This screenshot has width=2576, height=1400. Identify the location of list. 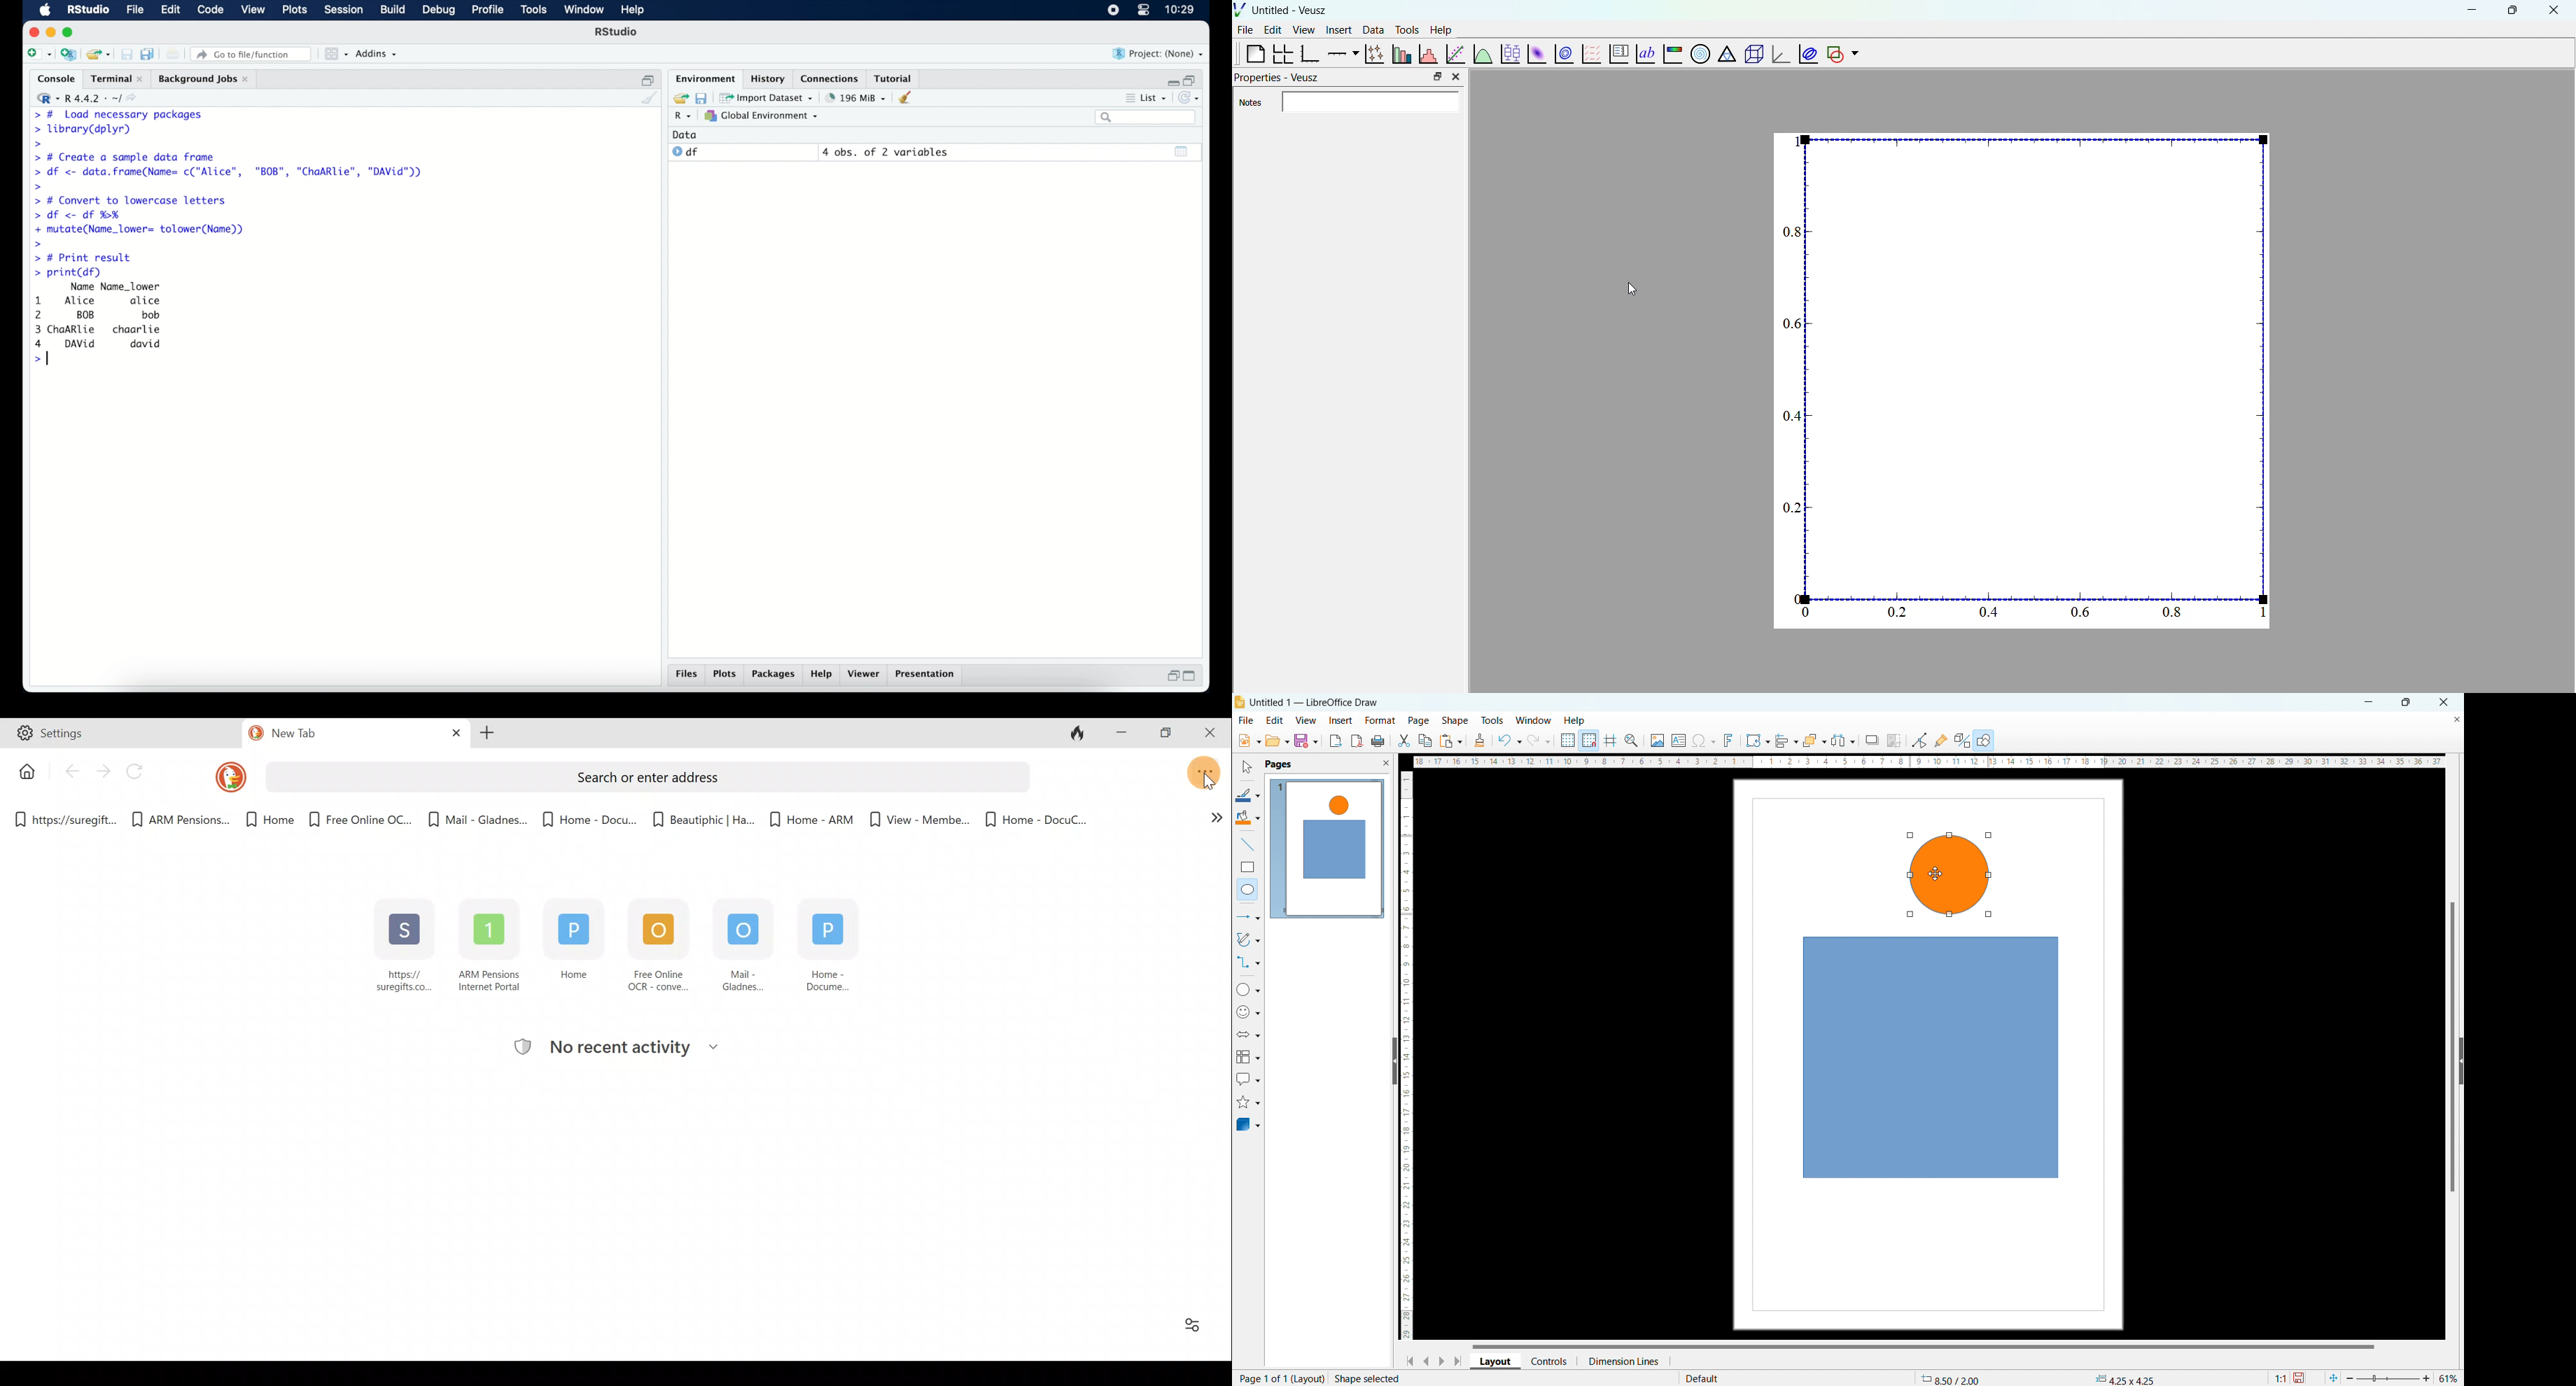
(1145, 99).